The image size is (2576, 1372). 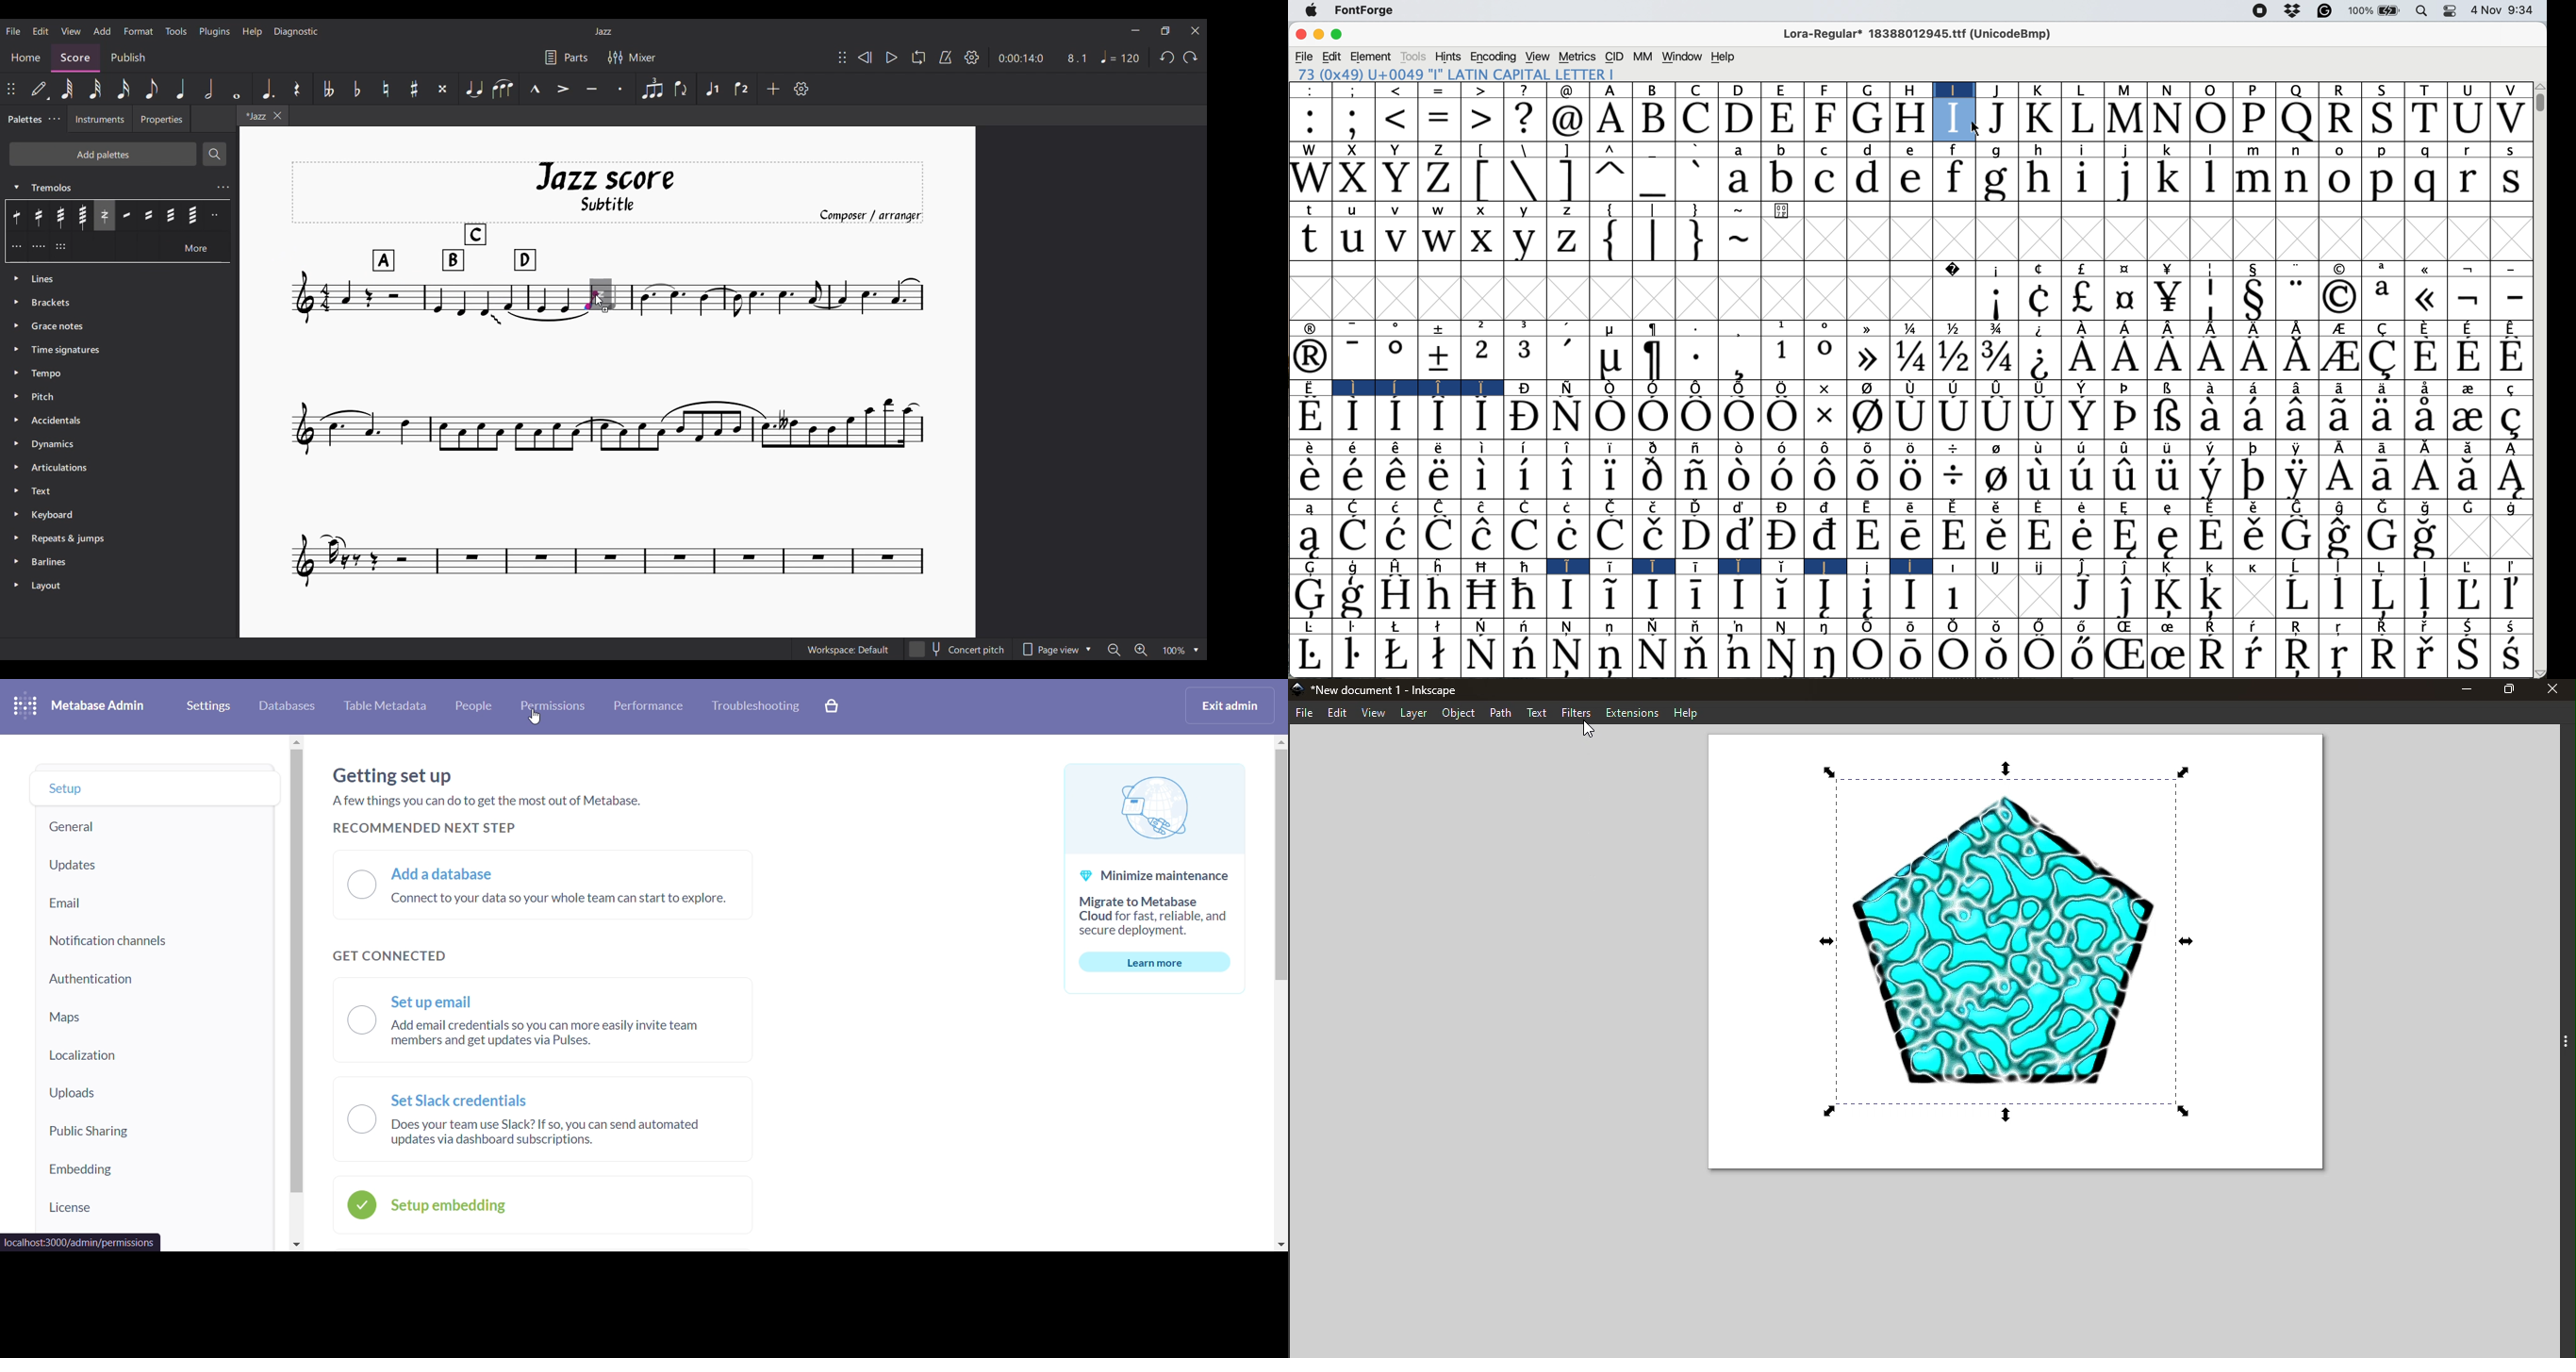 I want to click on Tremolos, so click(x=109, y=186).